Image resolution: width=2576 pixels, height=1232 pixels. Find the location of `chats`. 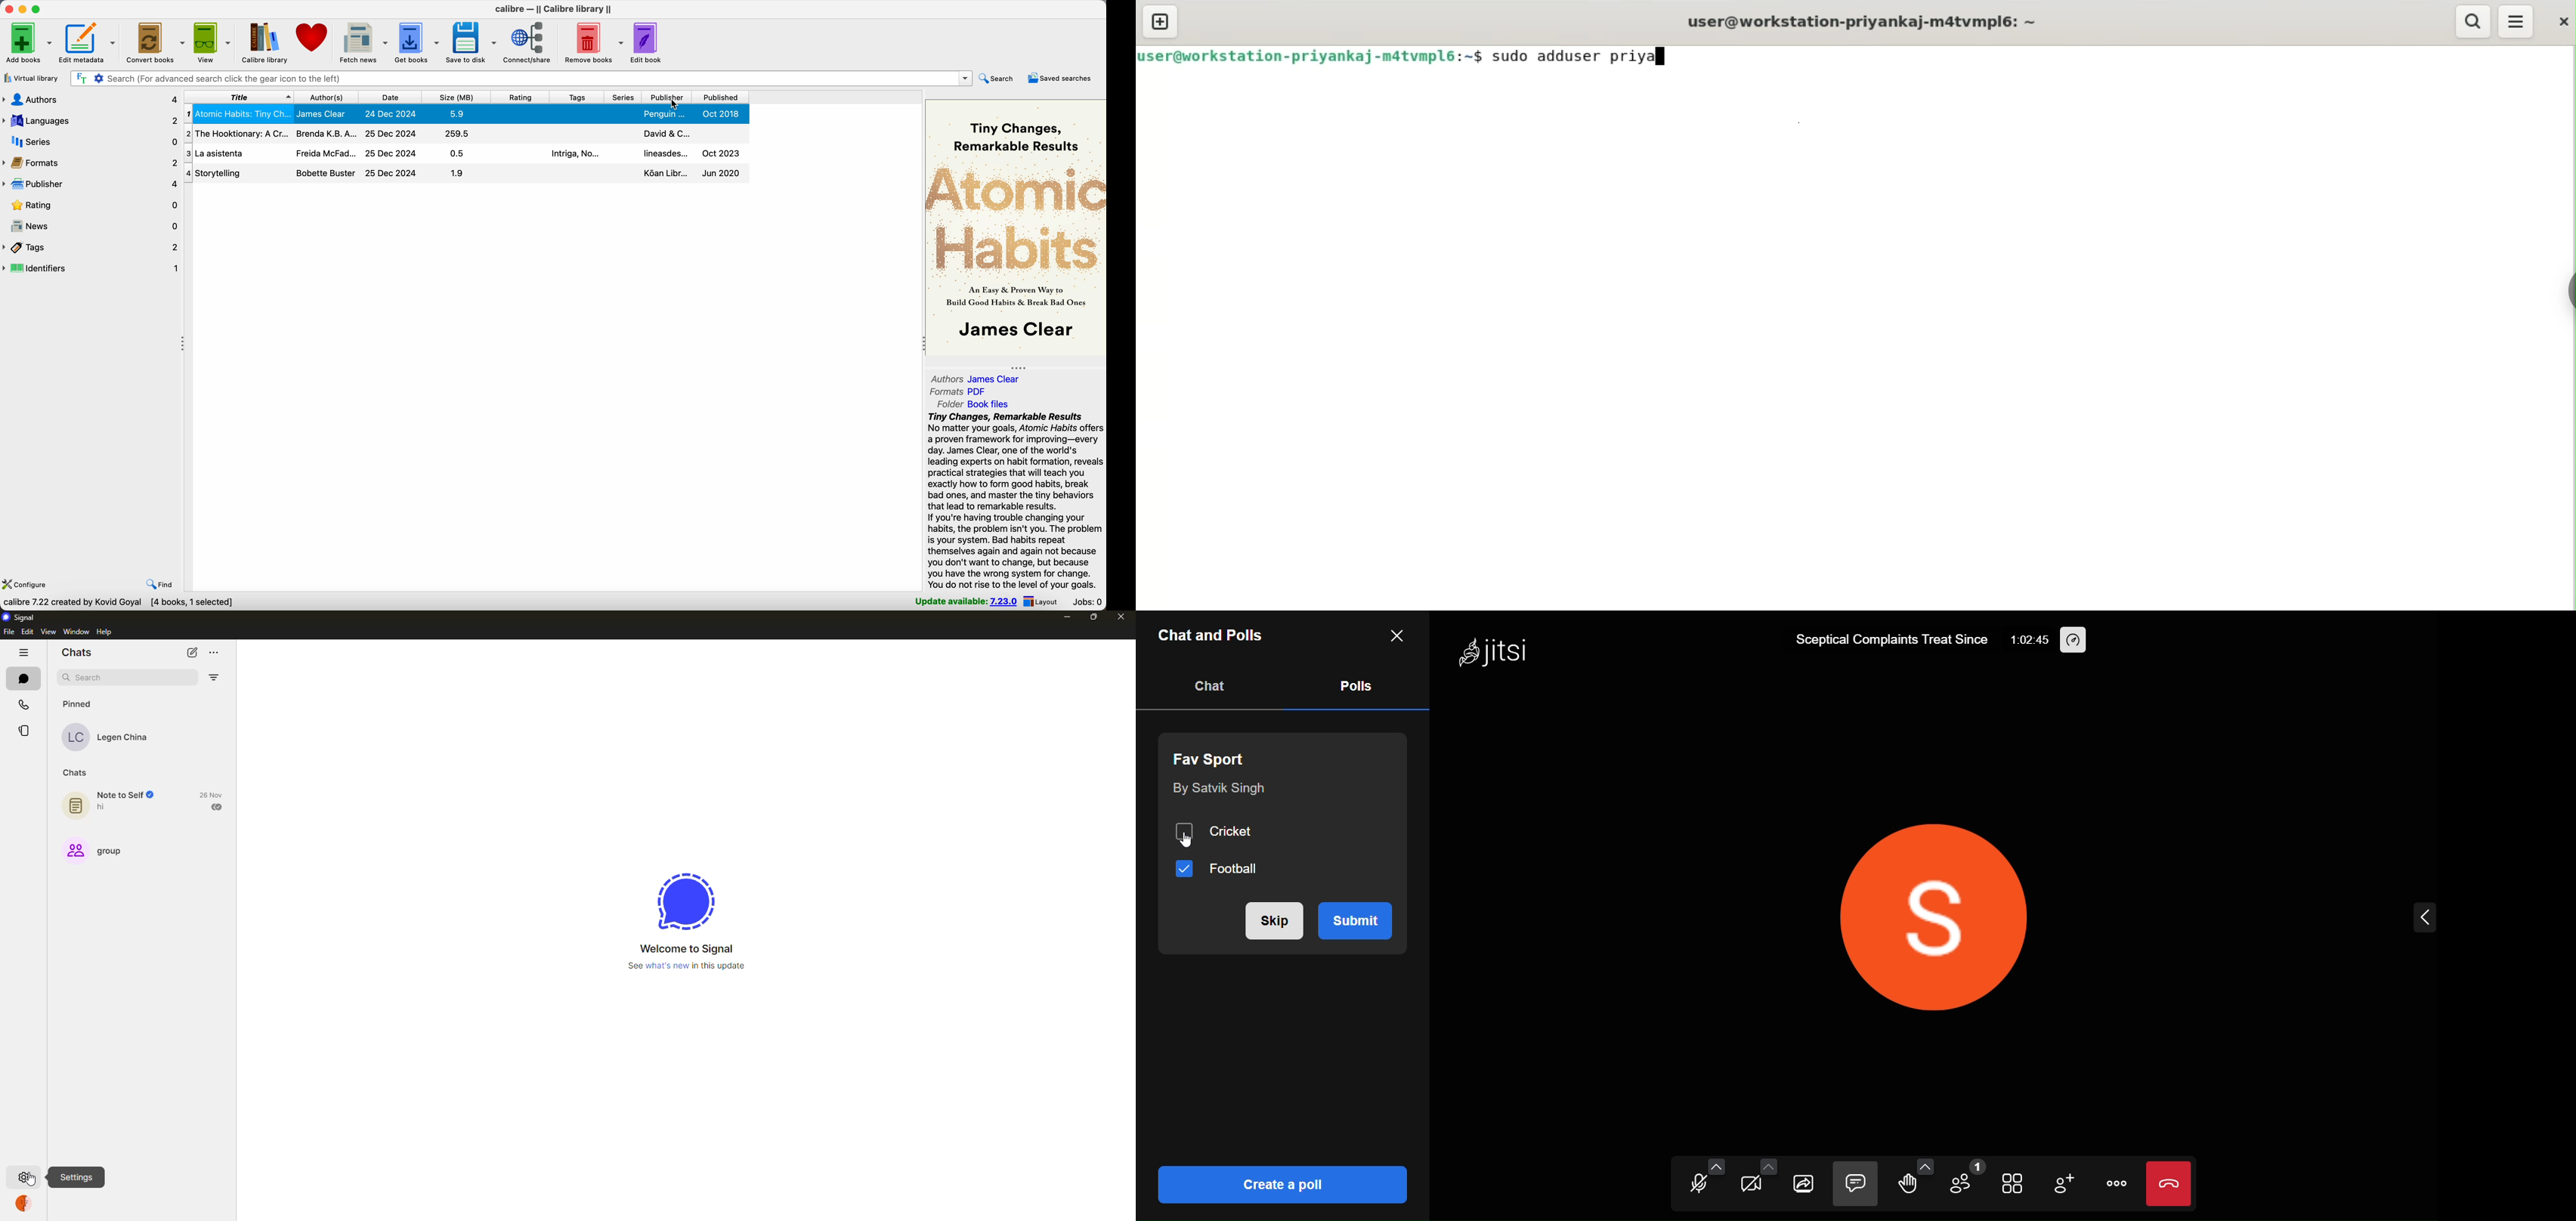

chats is located at coordinates (79, 653).